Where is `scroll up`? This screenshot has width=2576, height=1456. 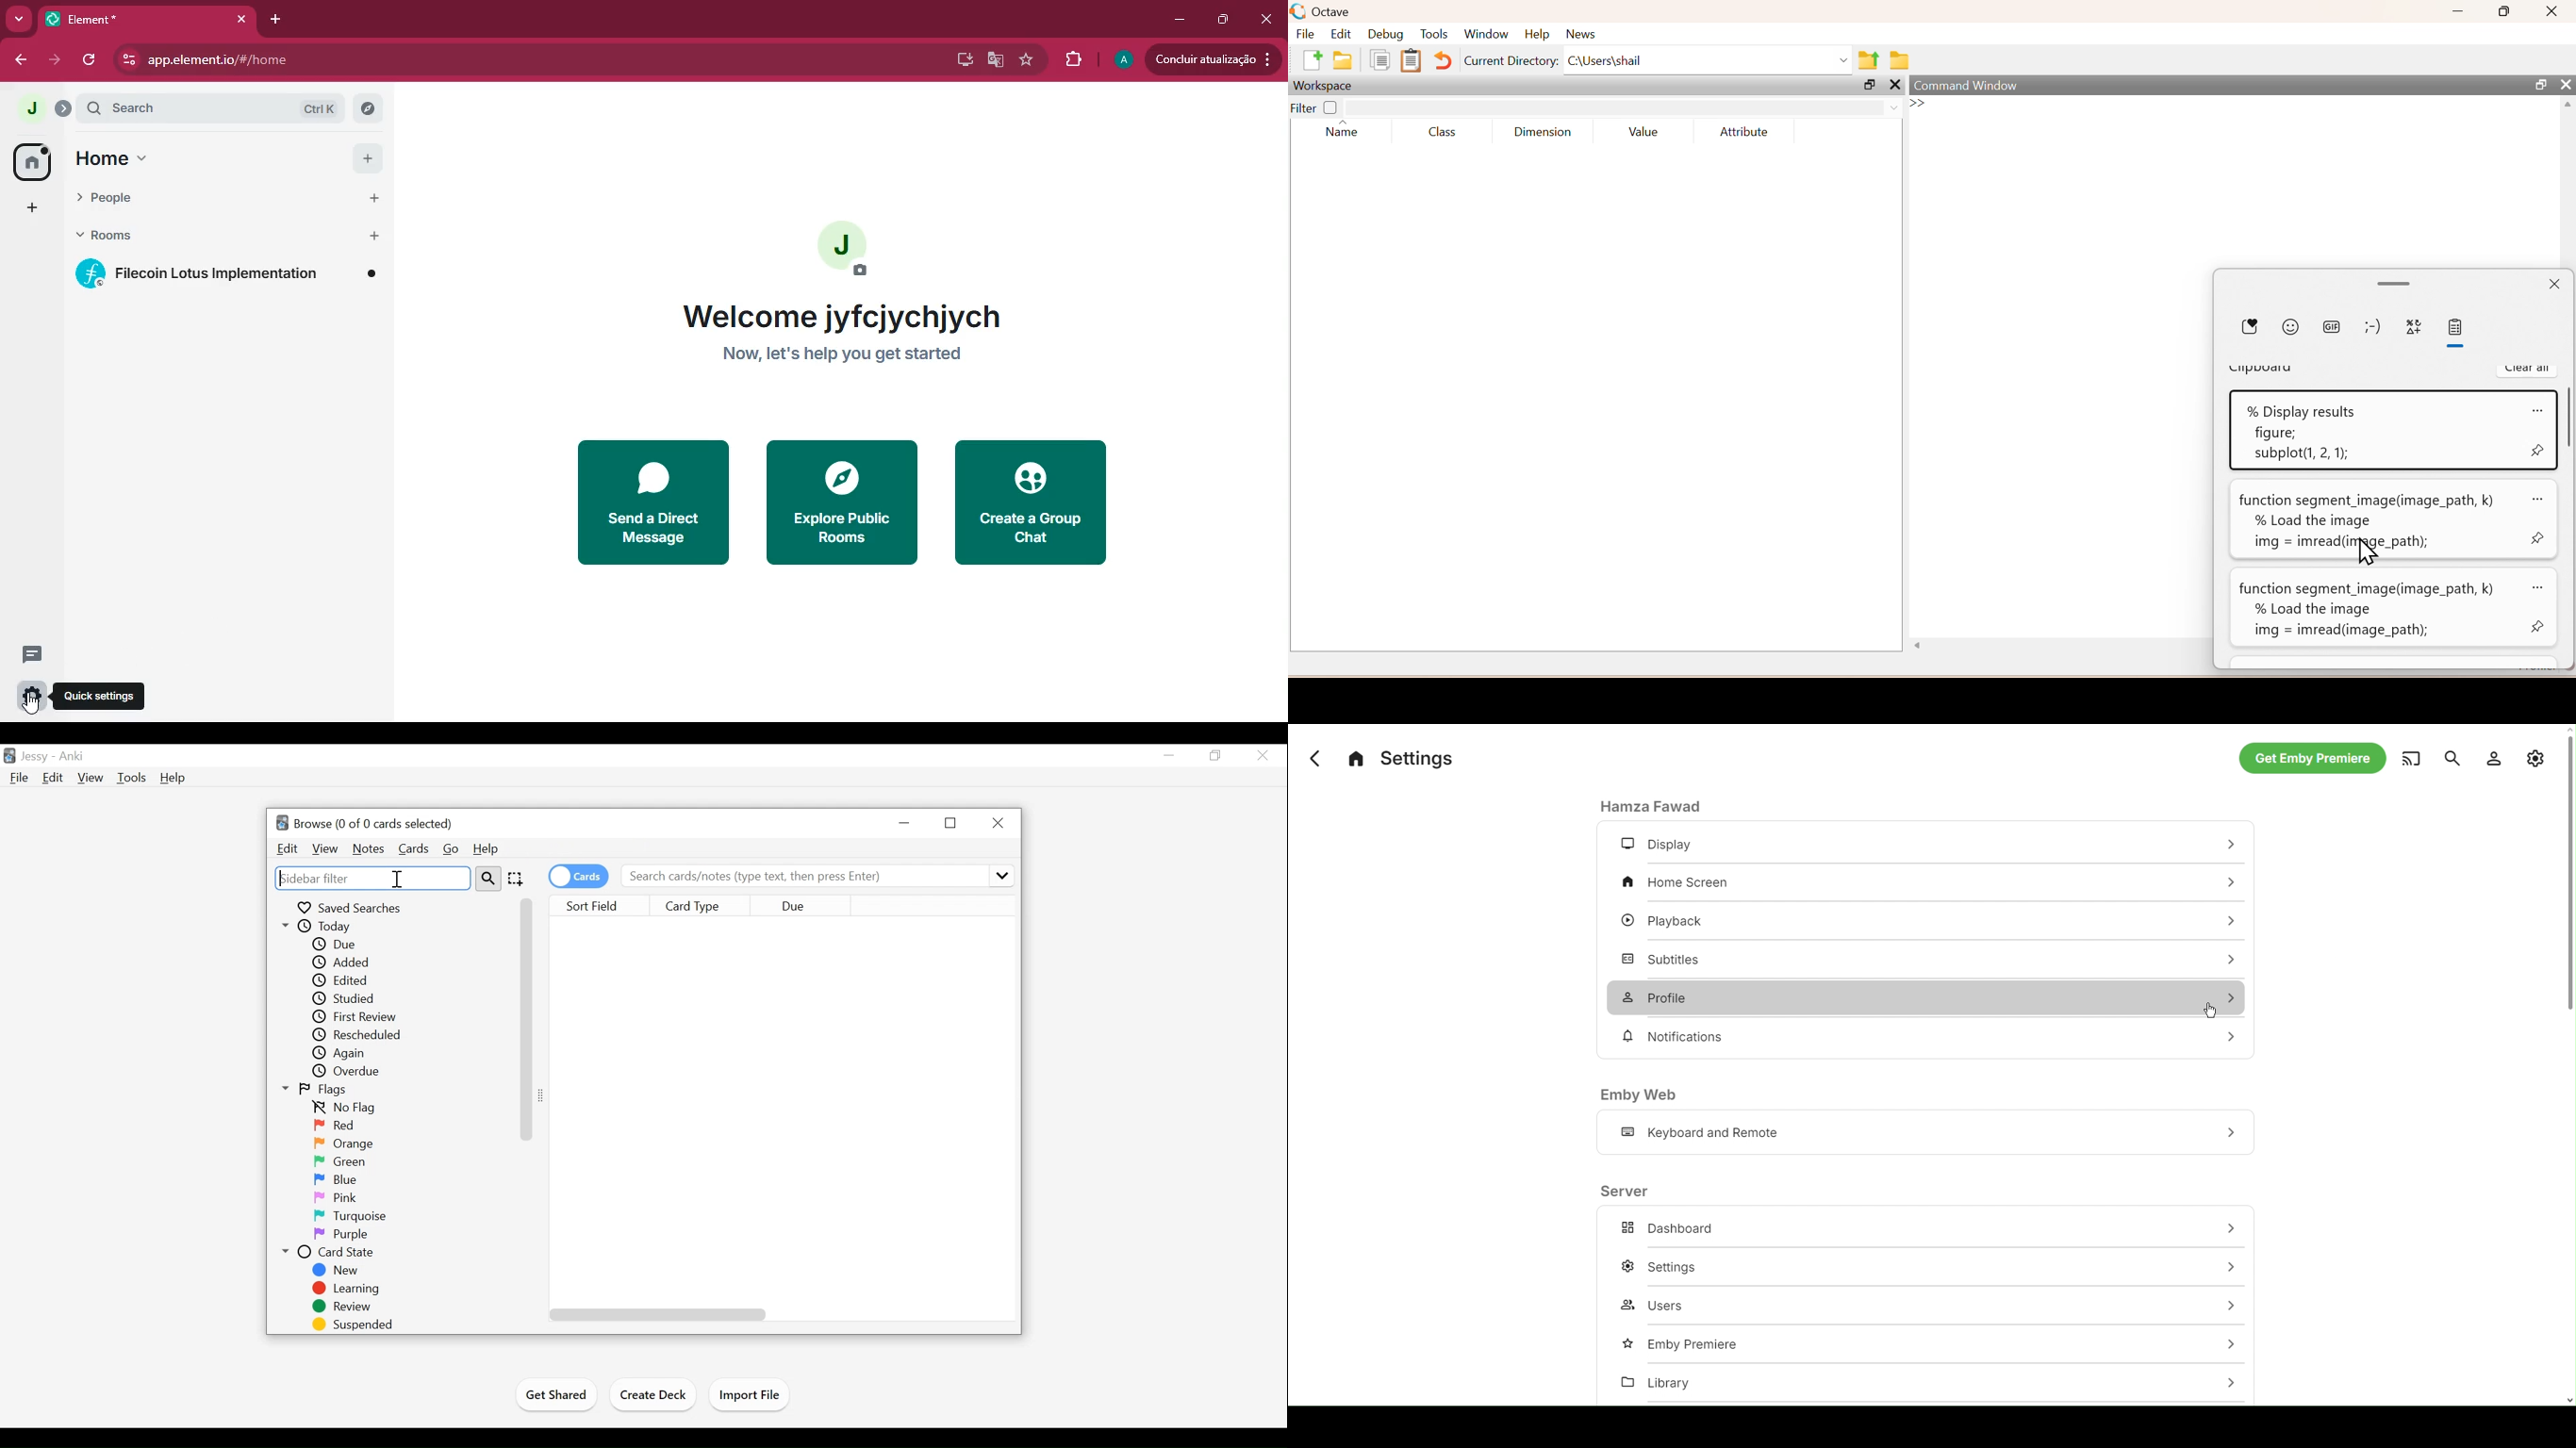
scroll up is located at coordinates (2566, 106).